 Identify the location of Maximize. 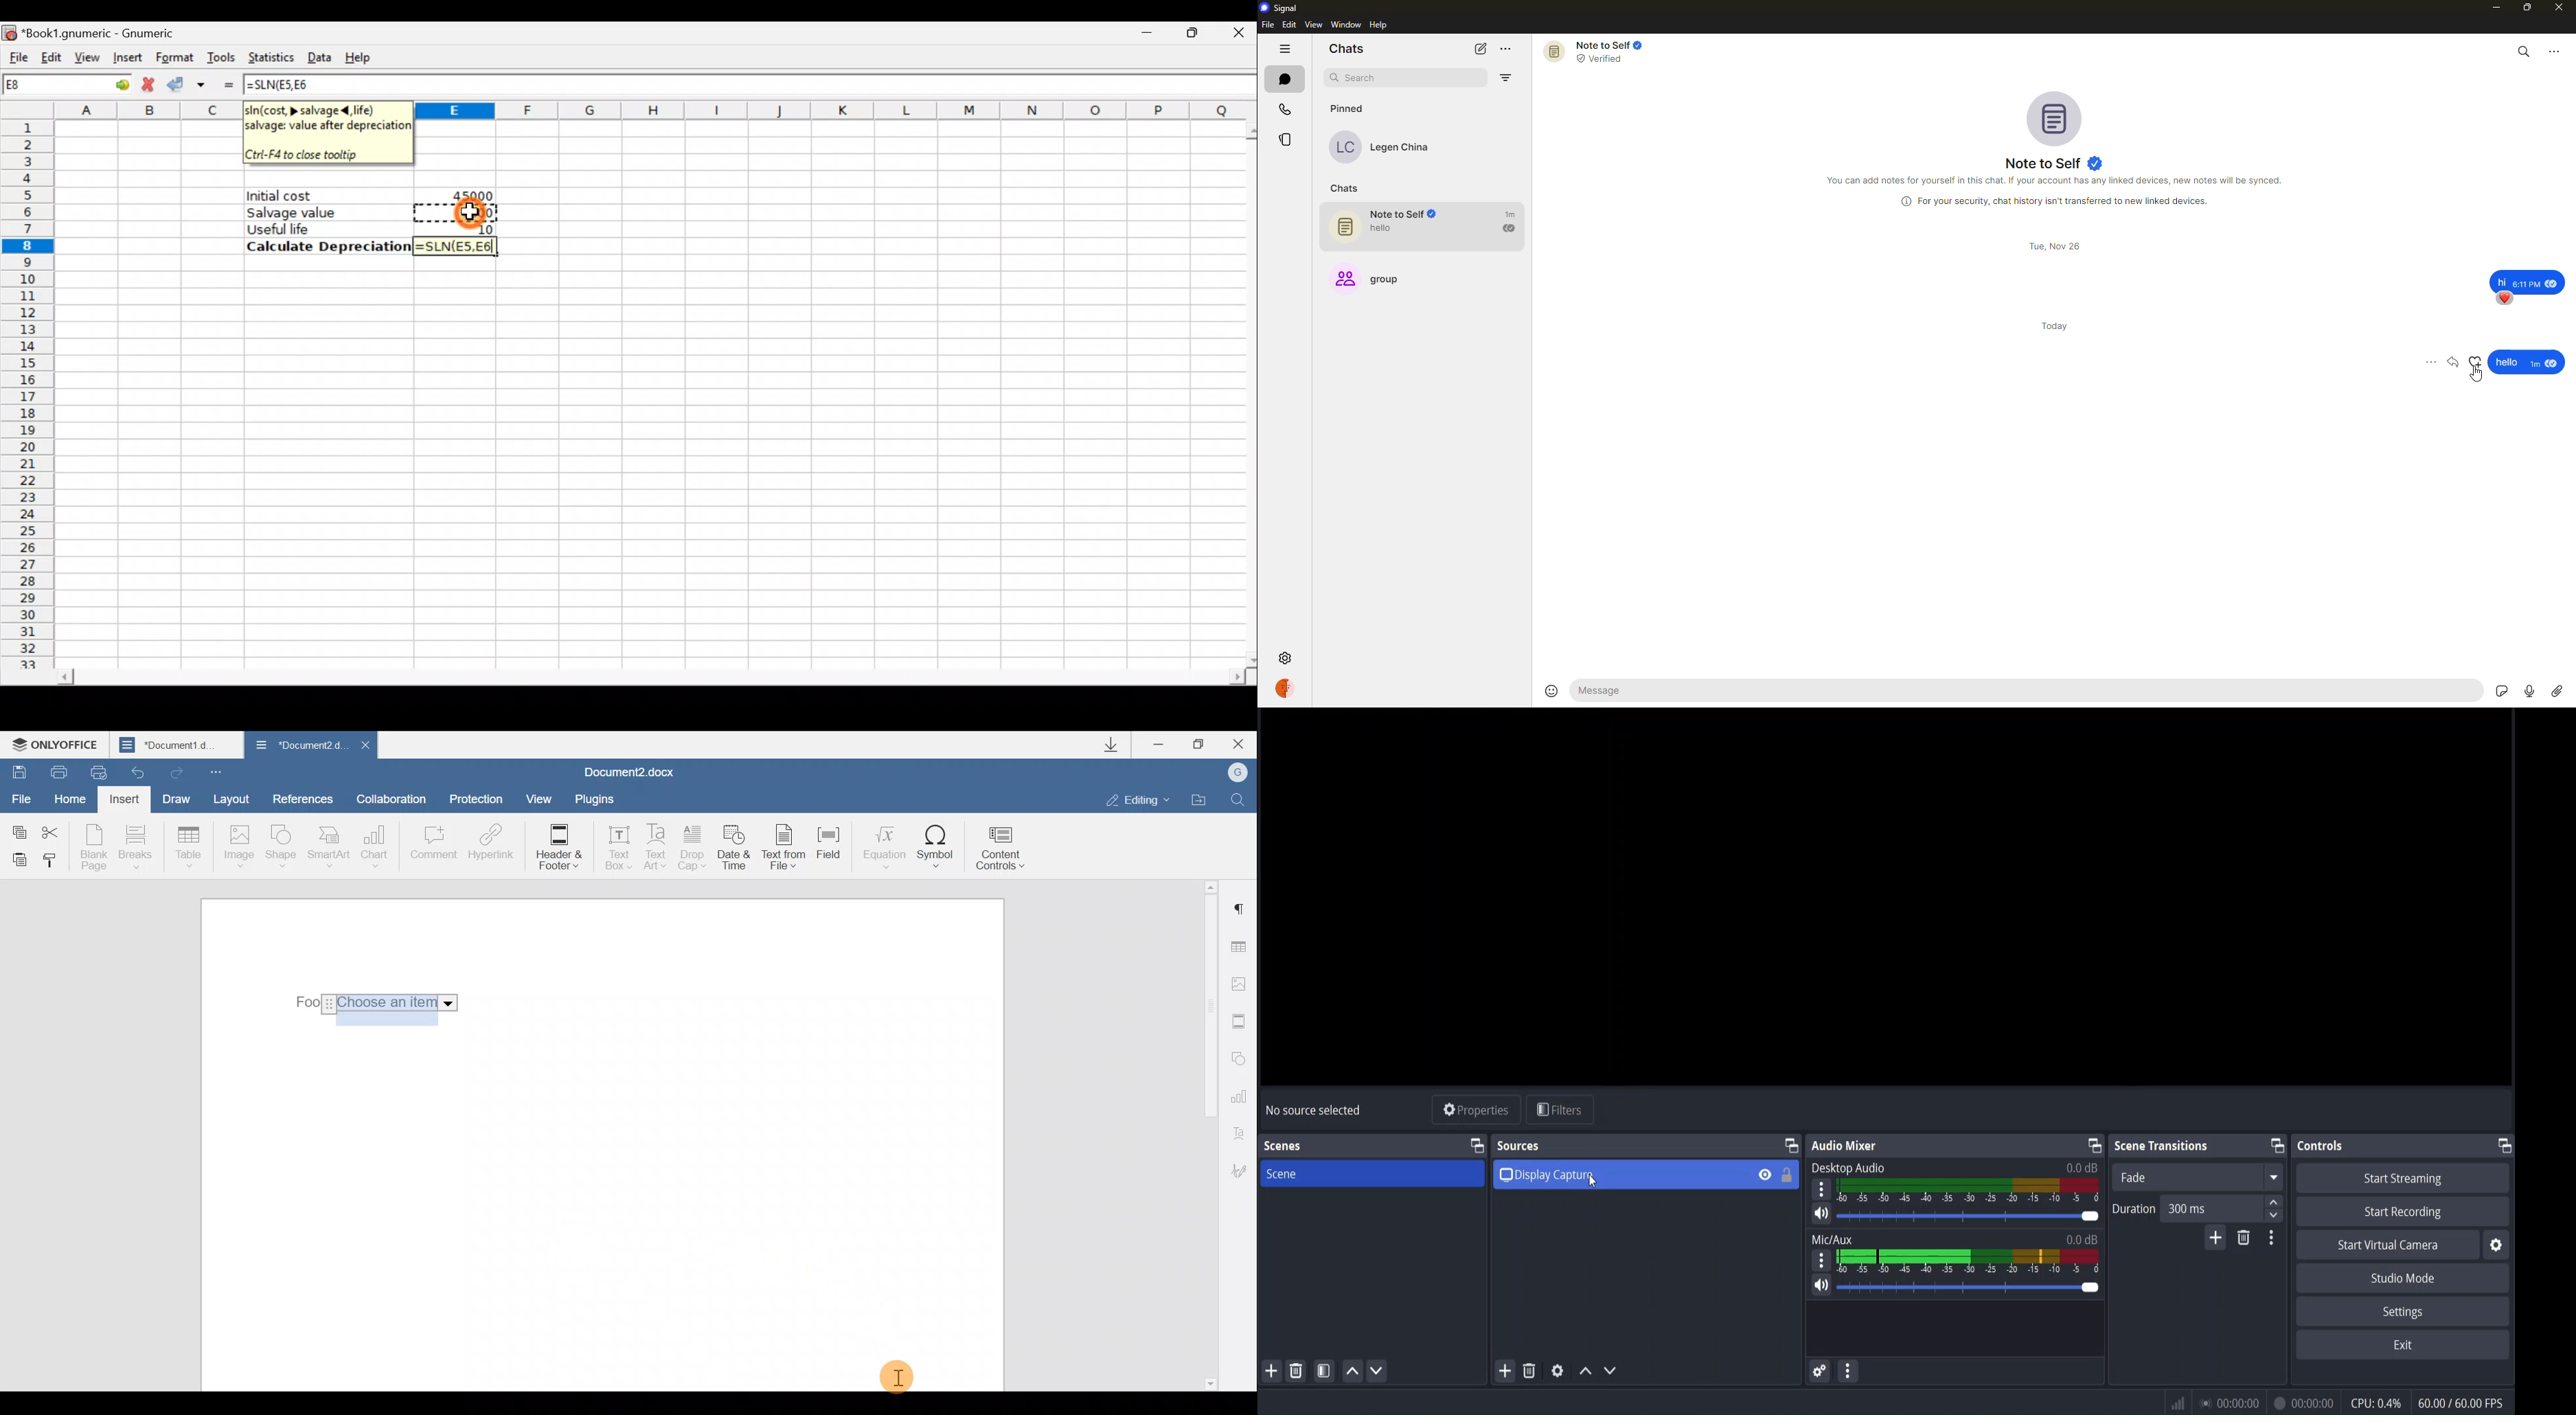
(1185, 35).